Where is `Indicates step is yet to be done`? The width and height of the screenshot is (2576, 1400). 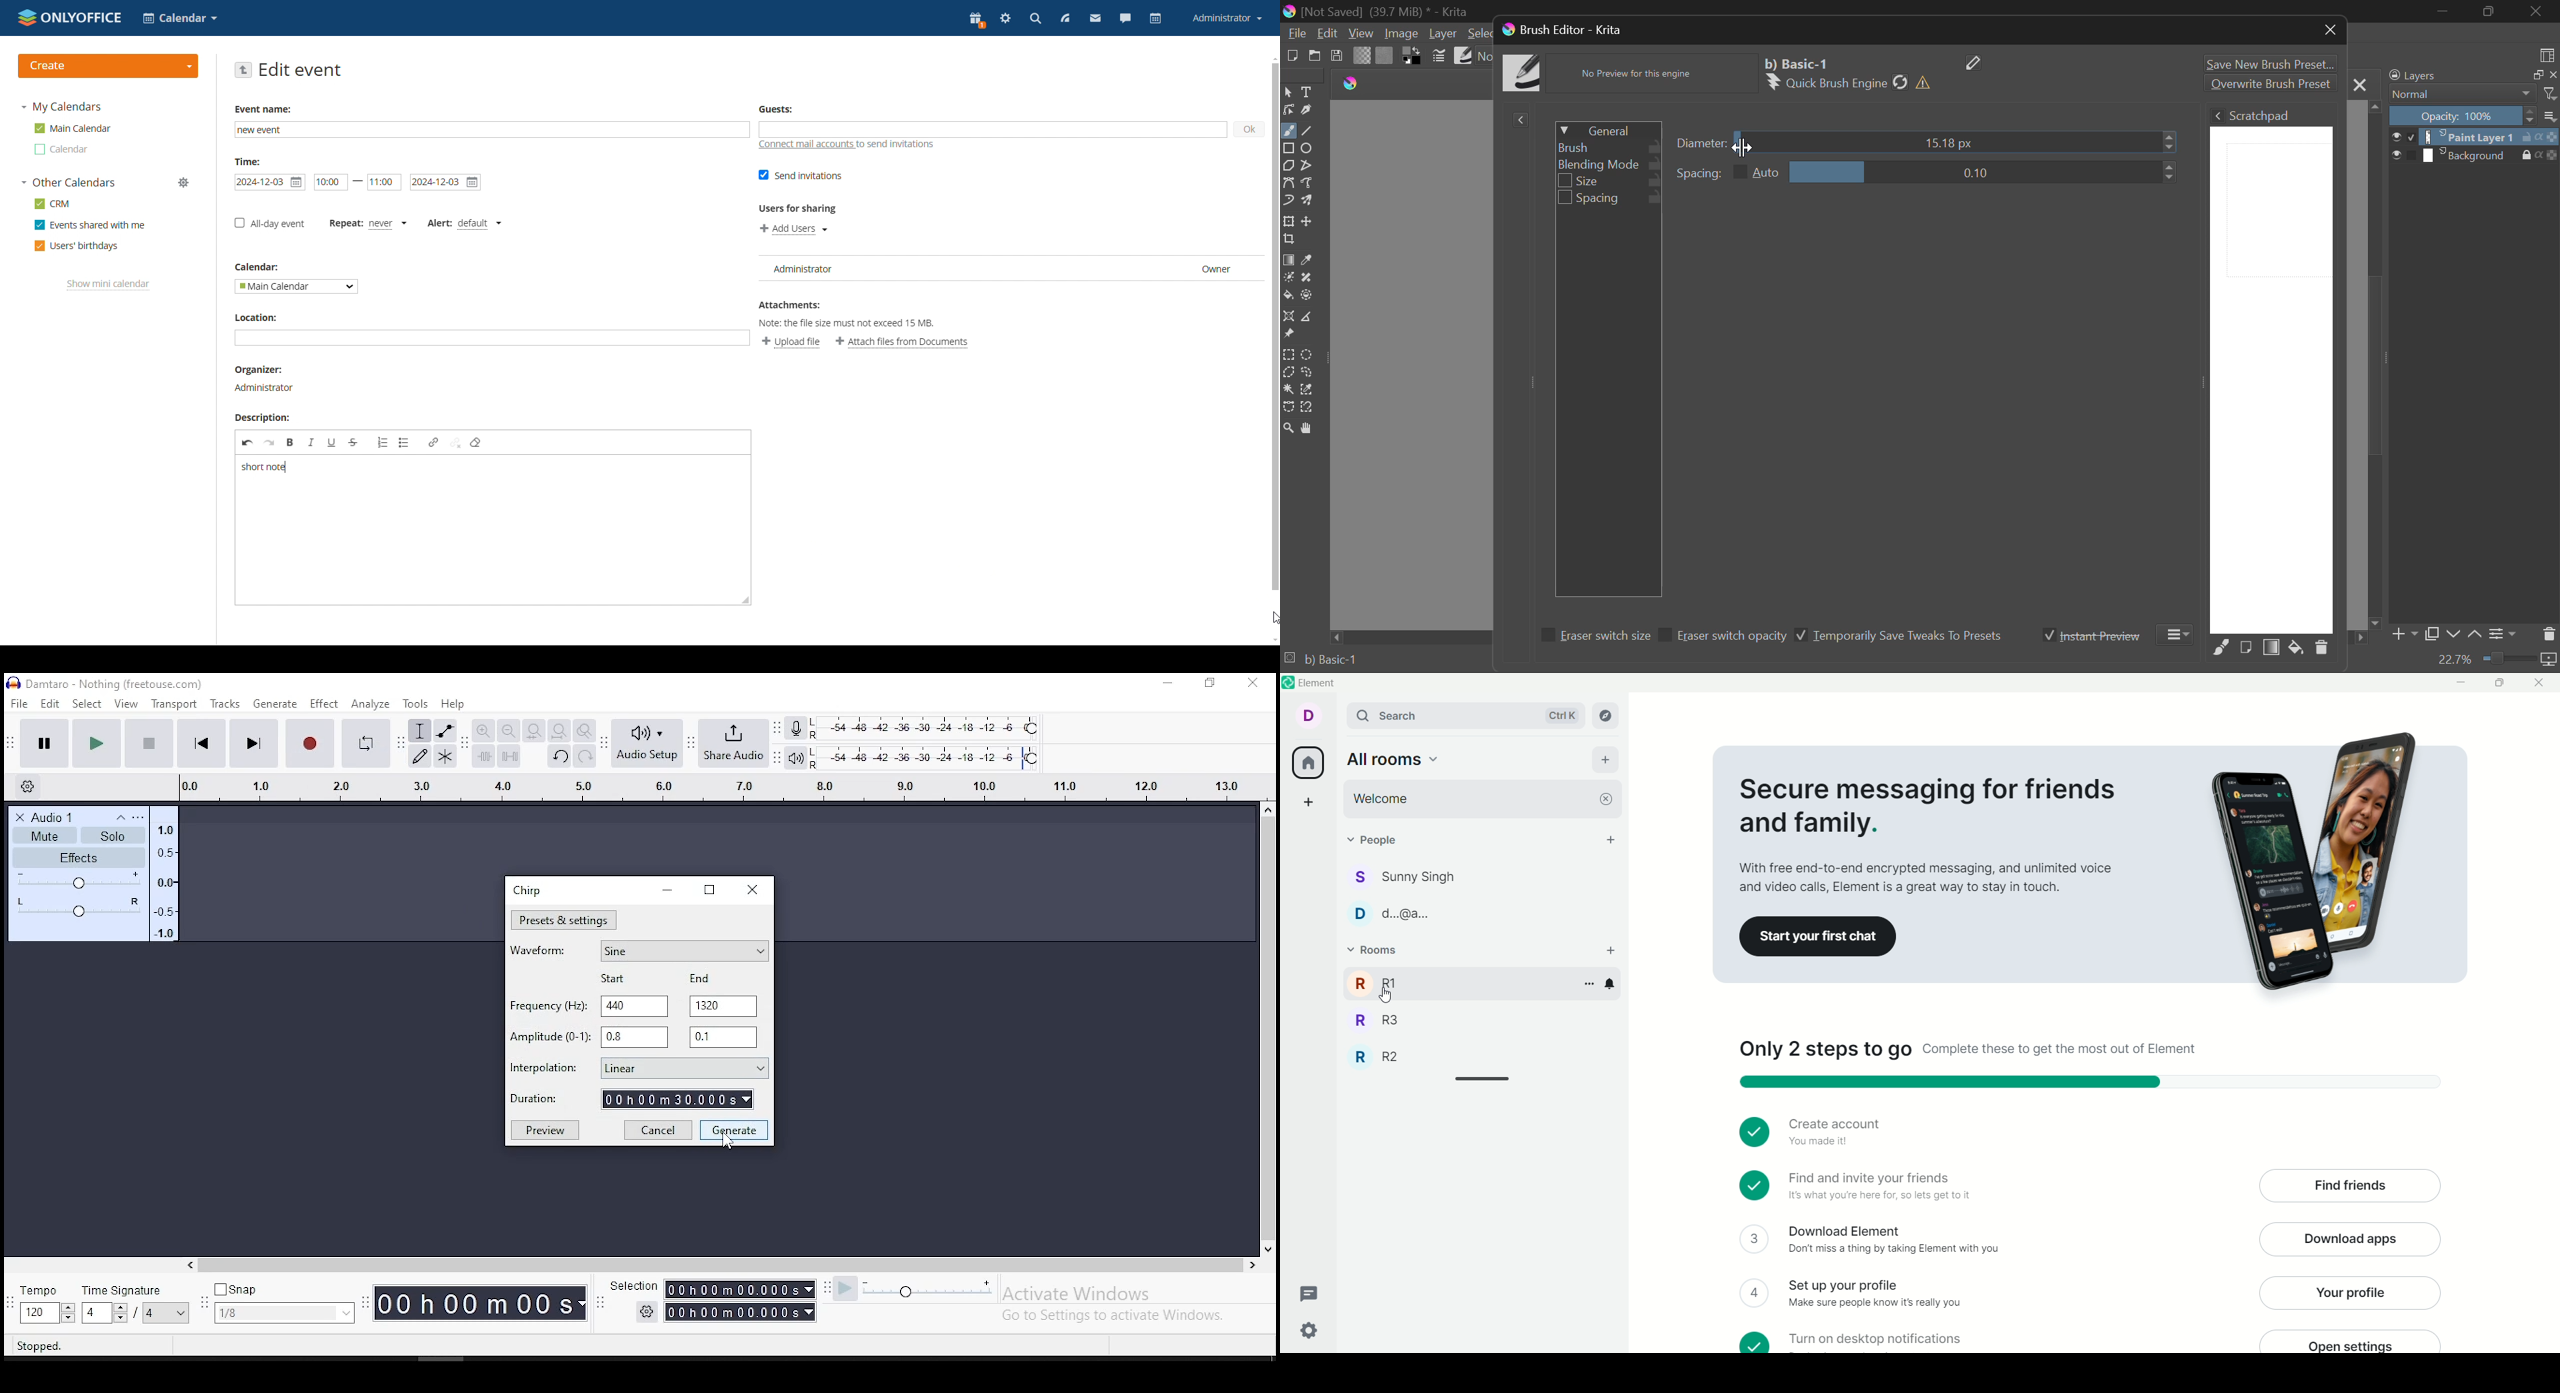
Indicates step is yet to be done is located at coordinates (1755, 1239).